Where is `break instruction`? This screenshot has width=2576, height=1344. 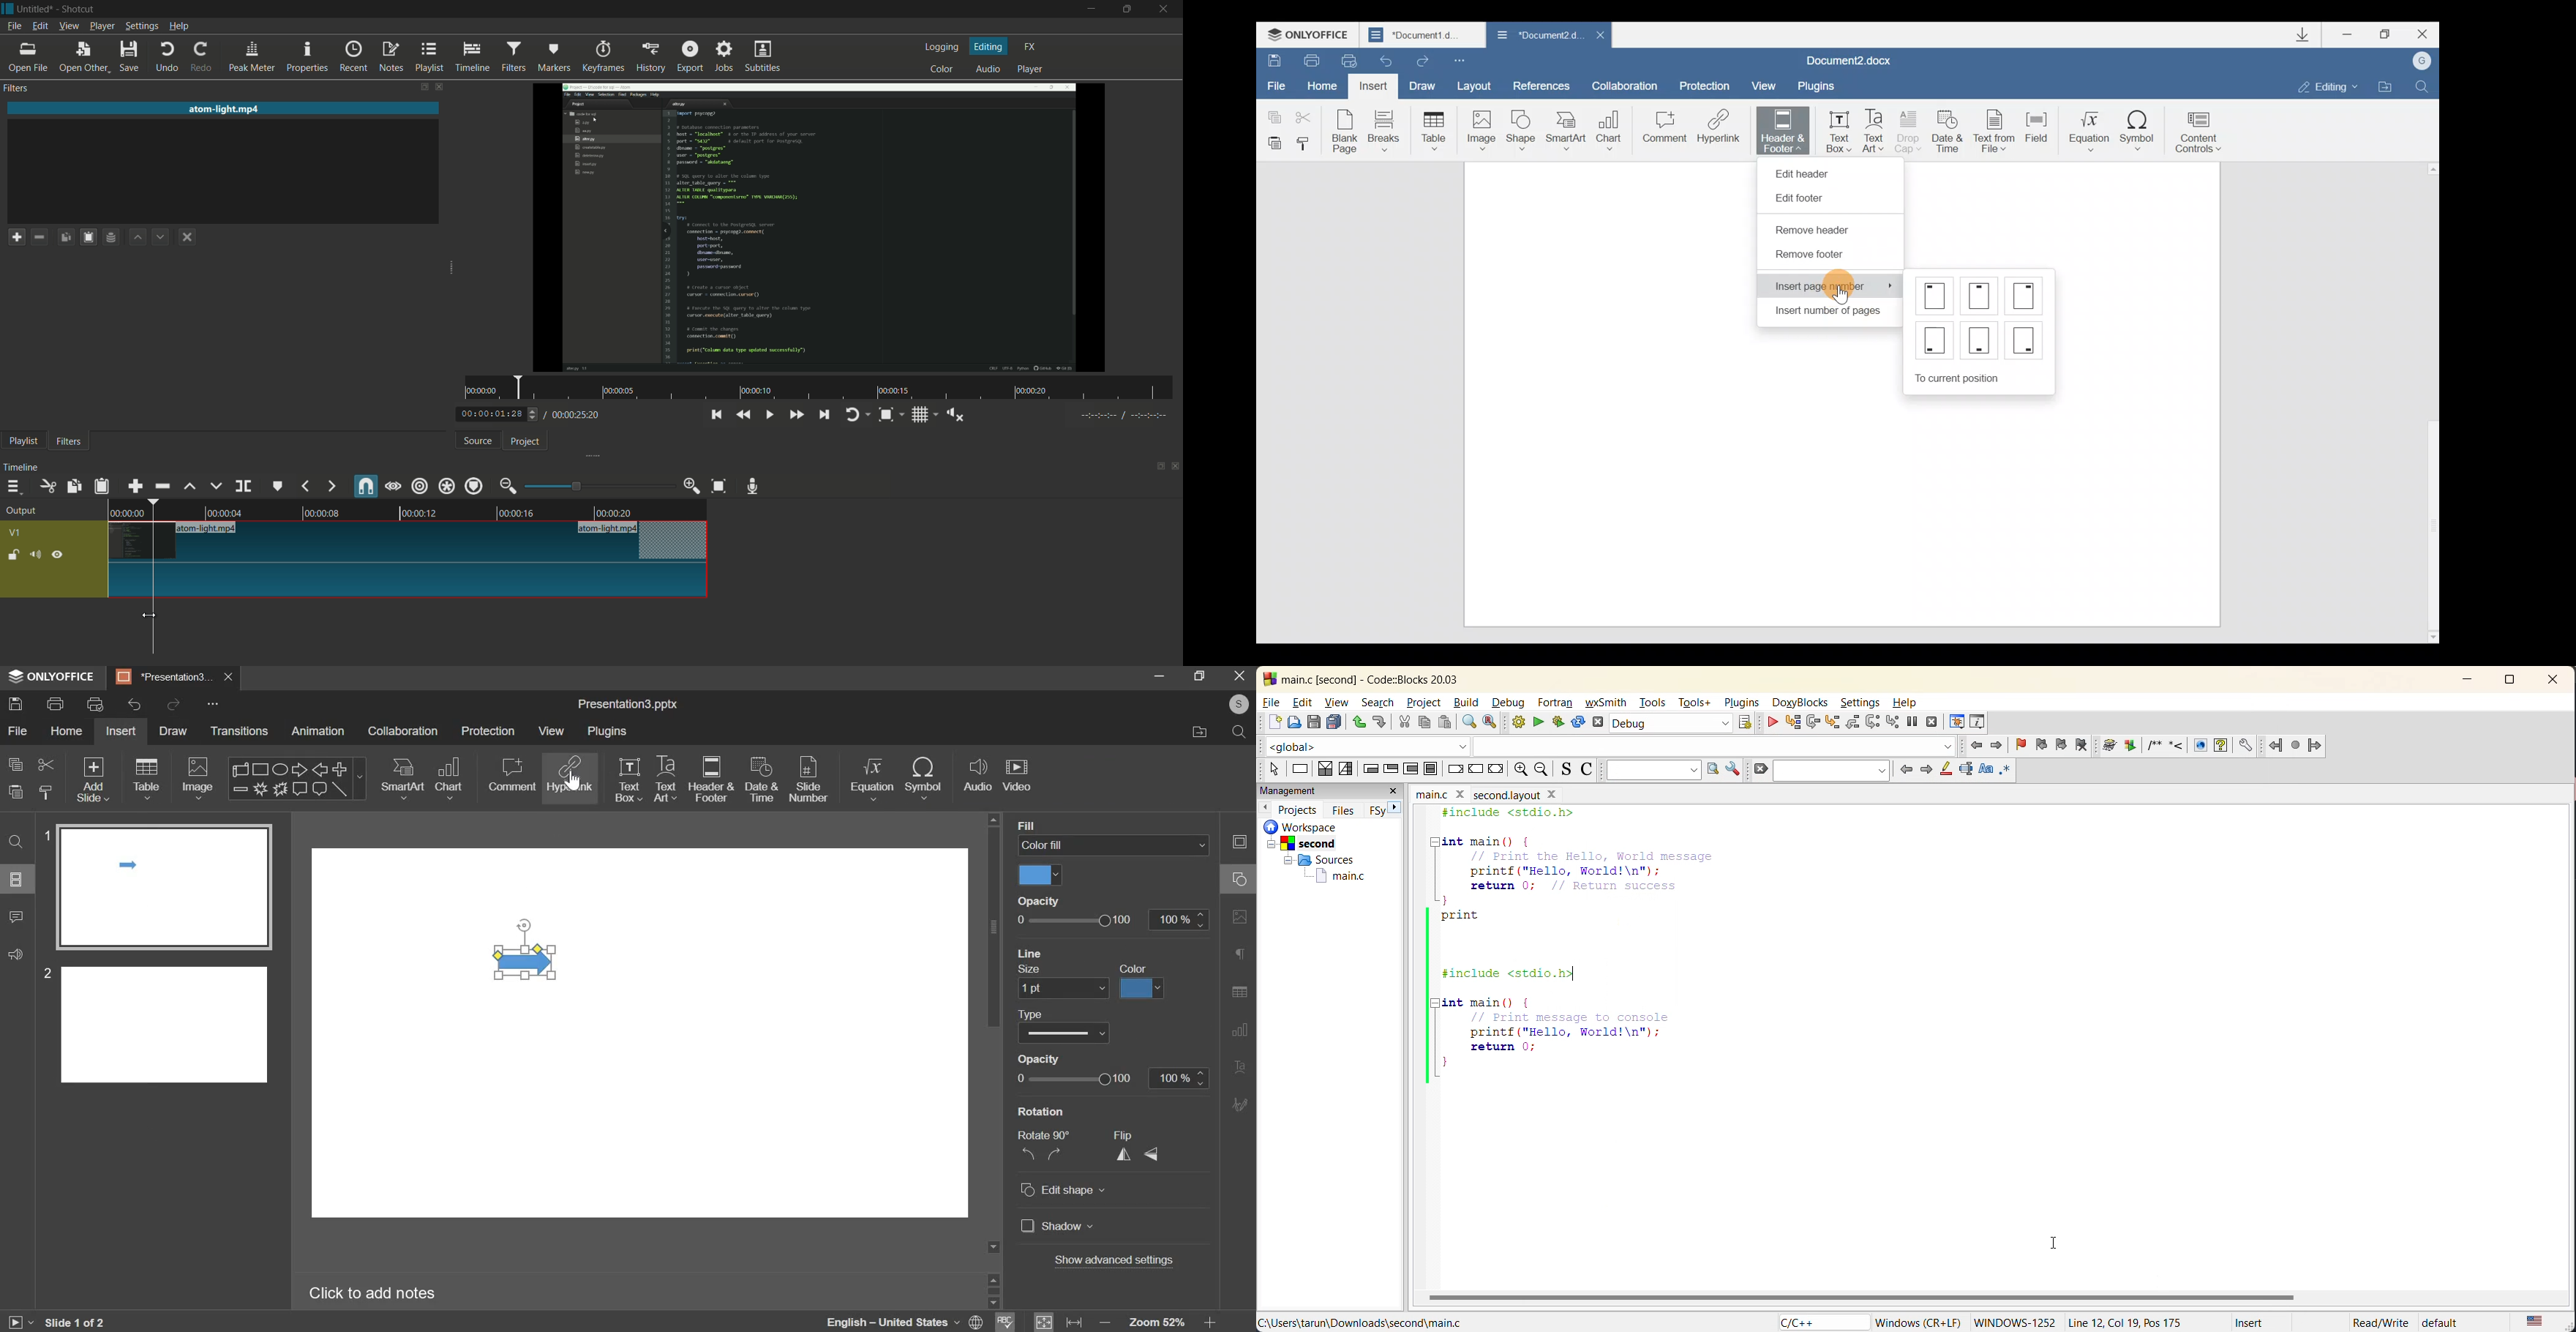
break instruction is located at coordinates (1457, 768).